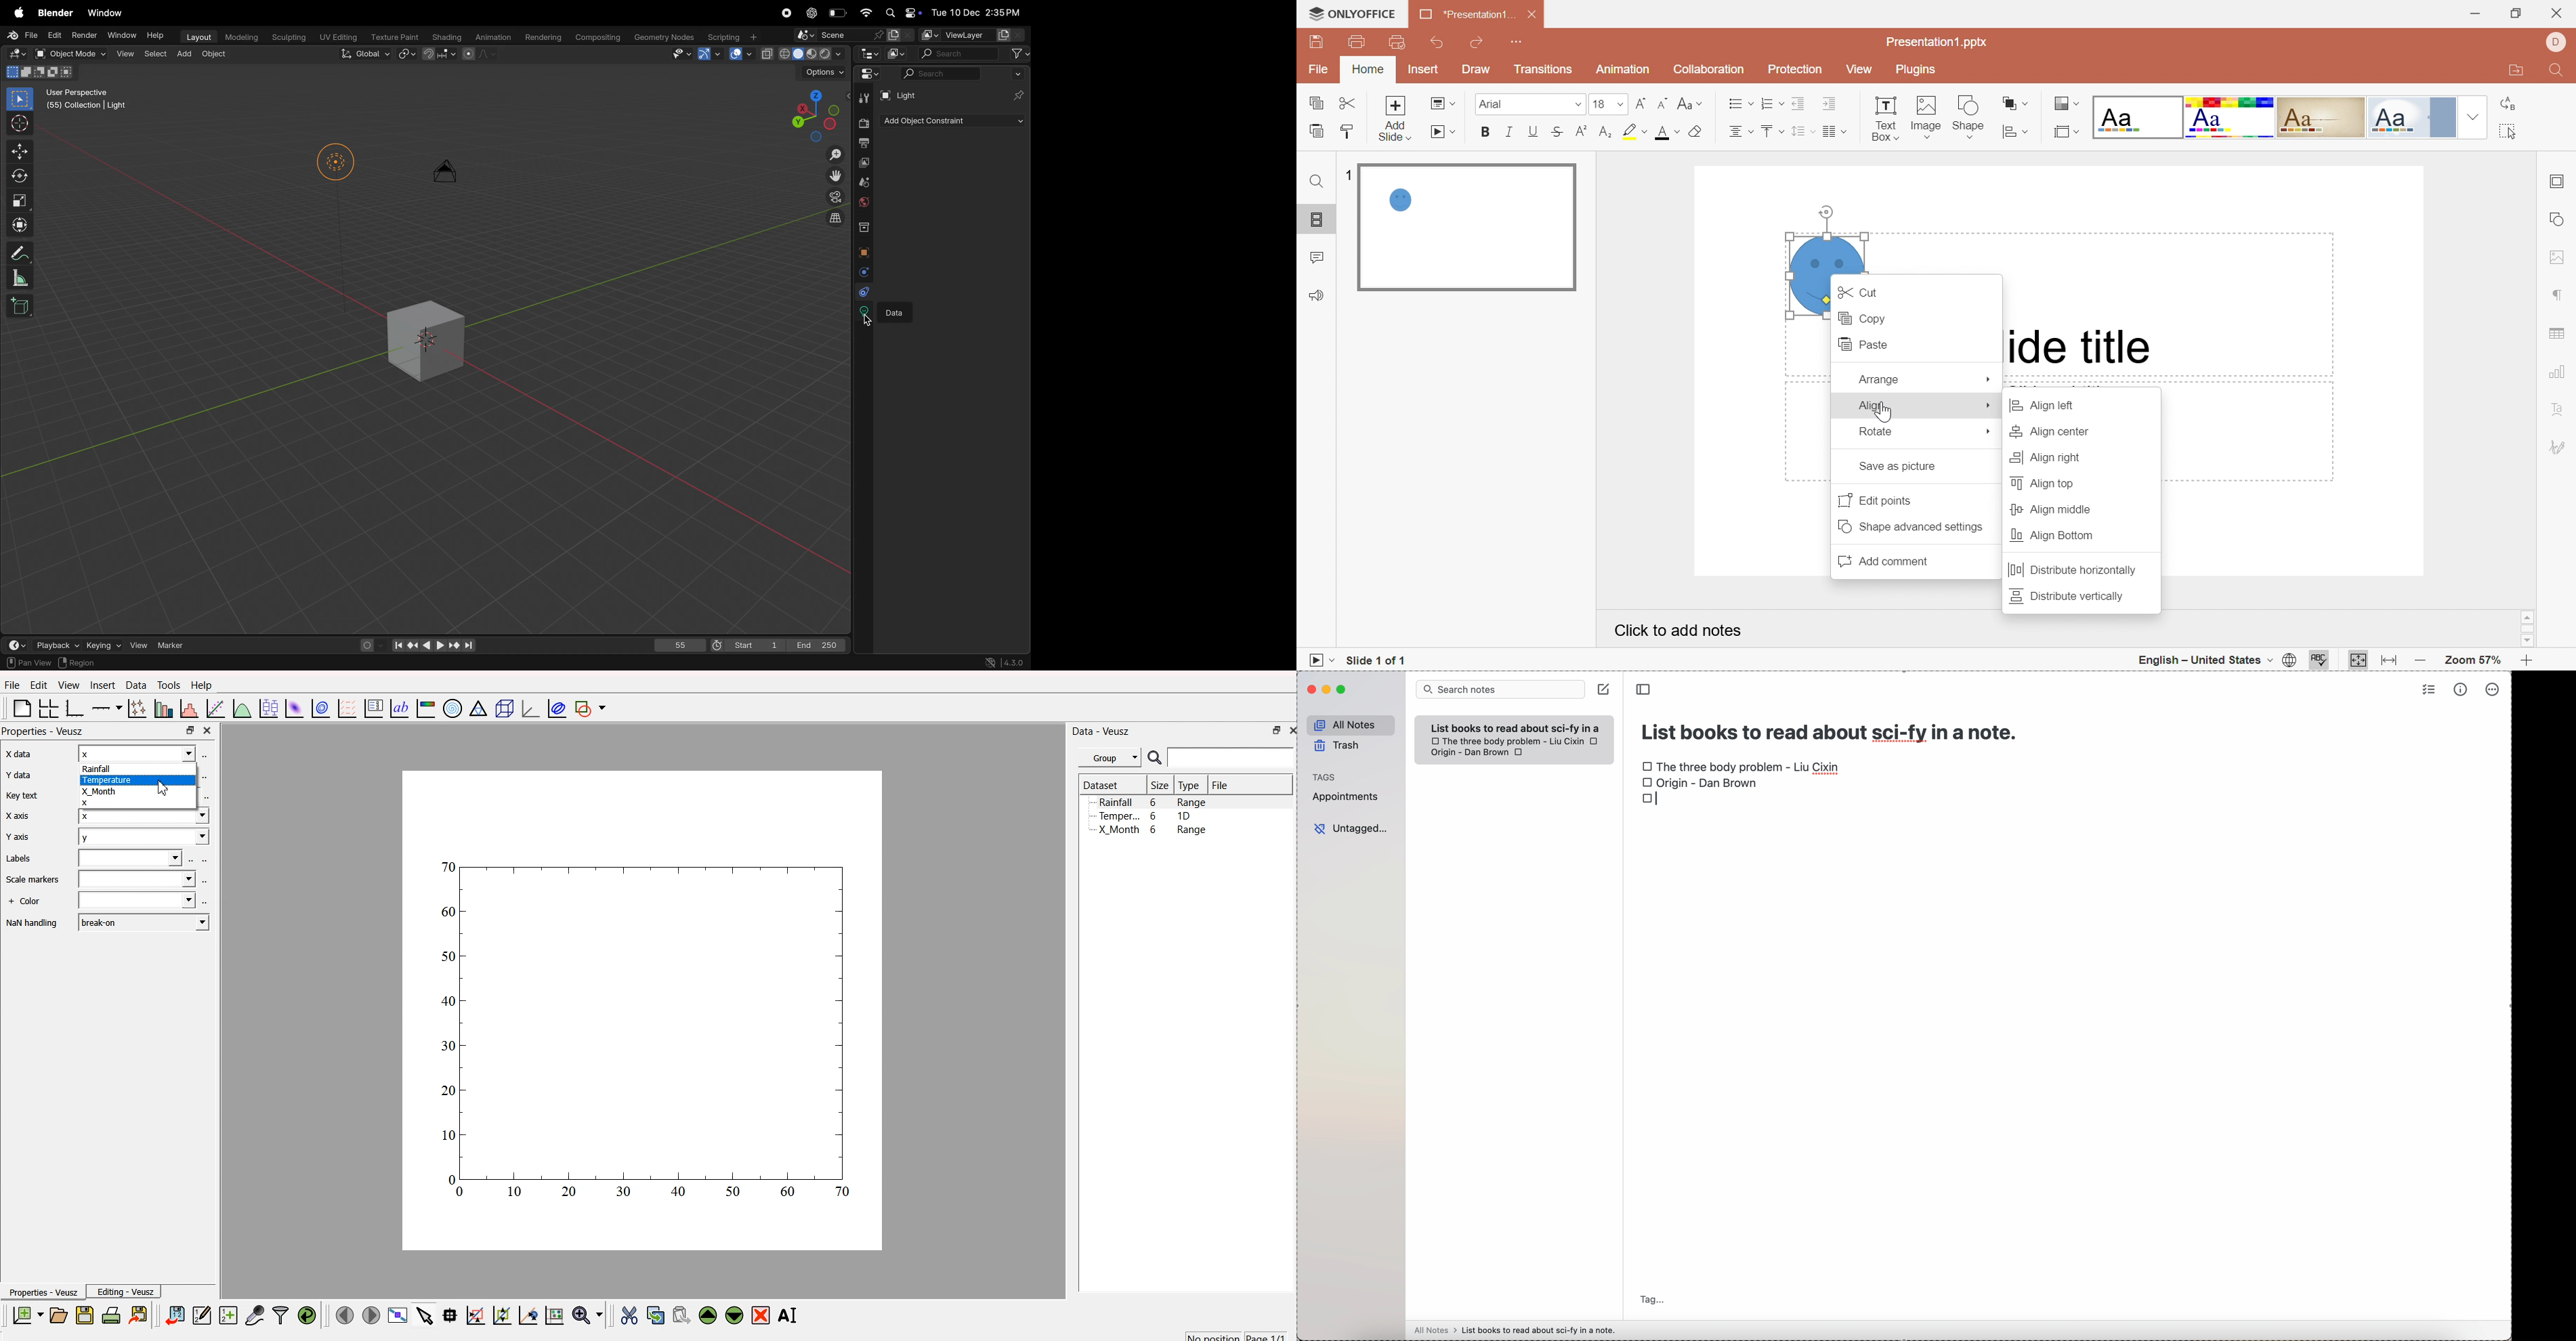  I want to click on More, so click(1989, 379).